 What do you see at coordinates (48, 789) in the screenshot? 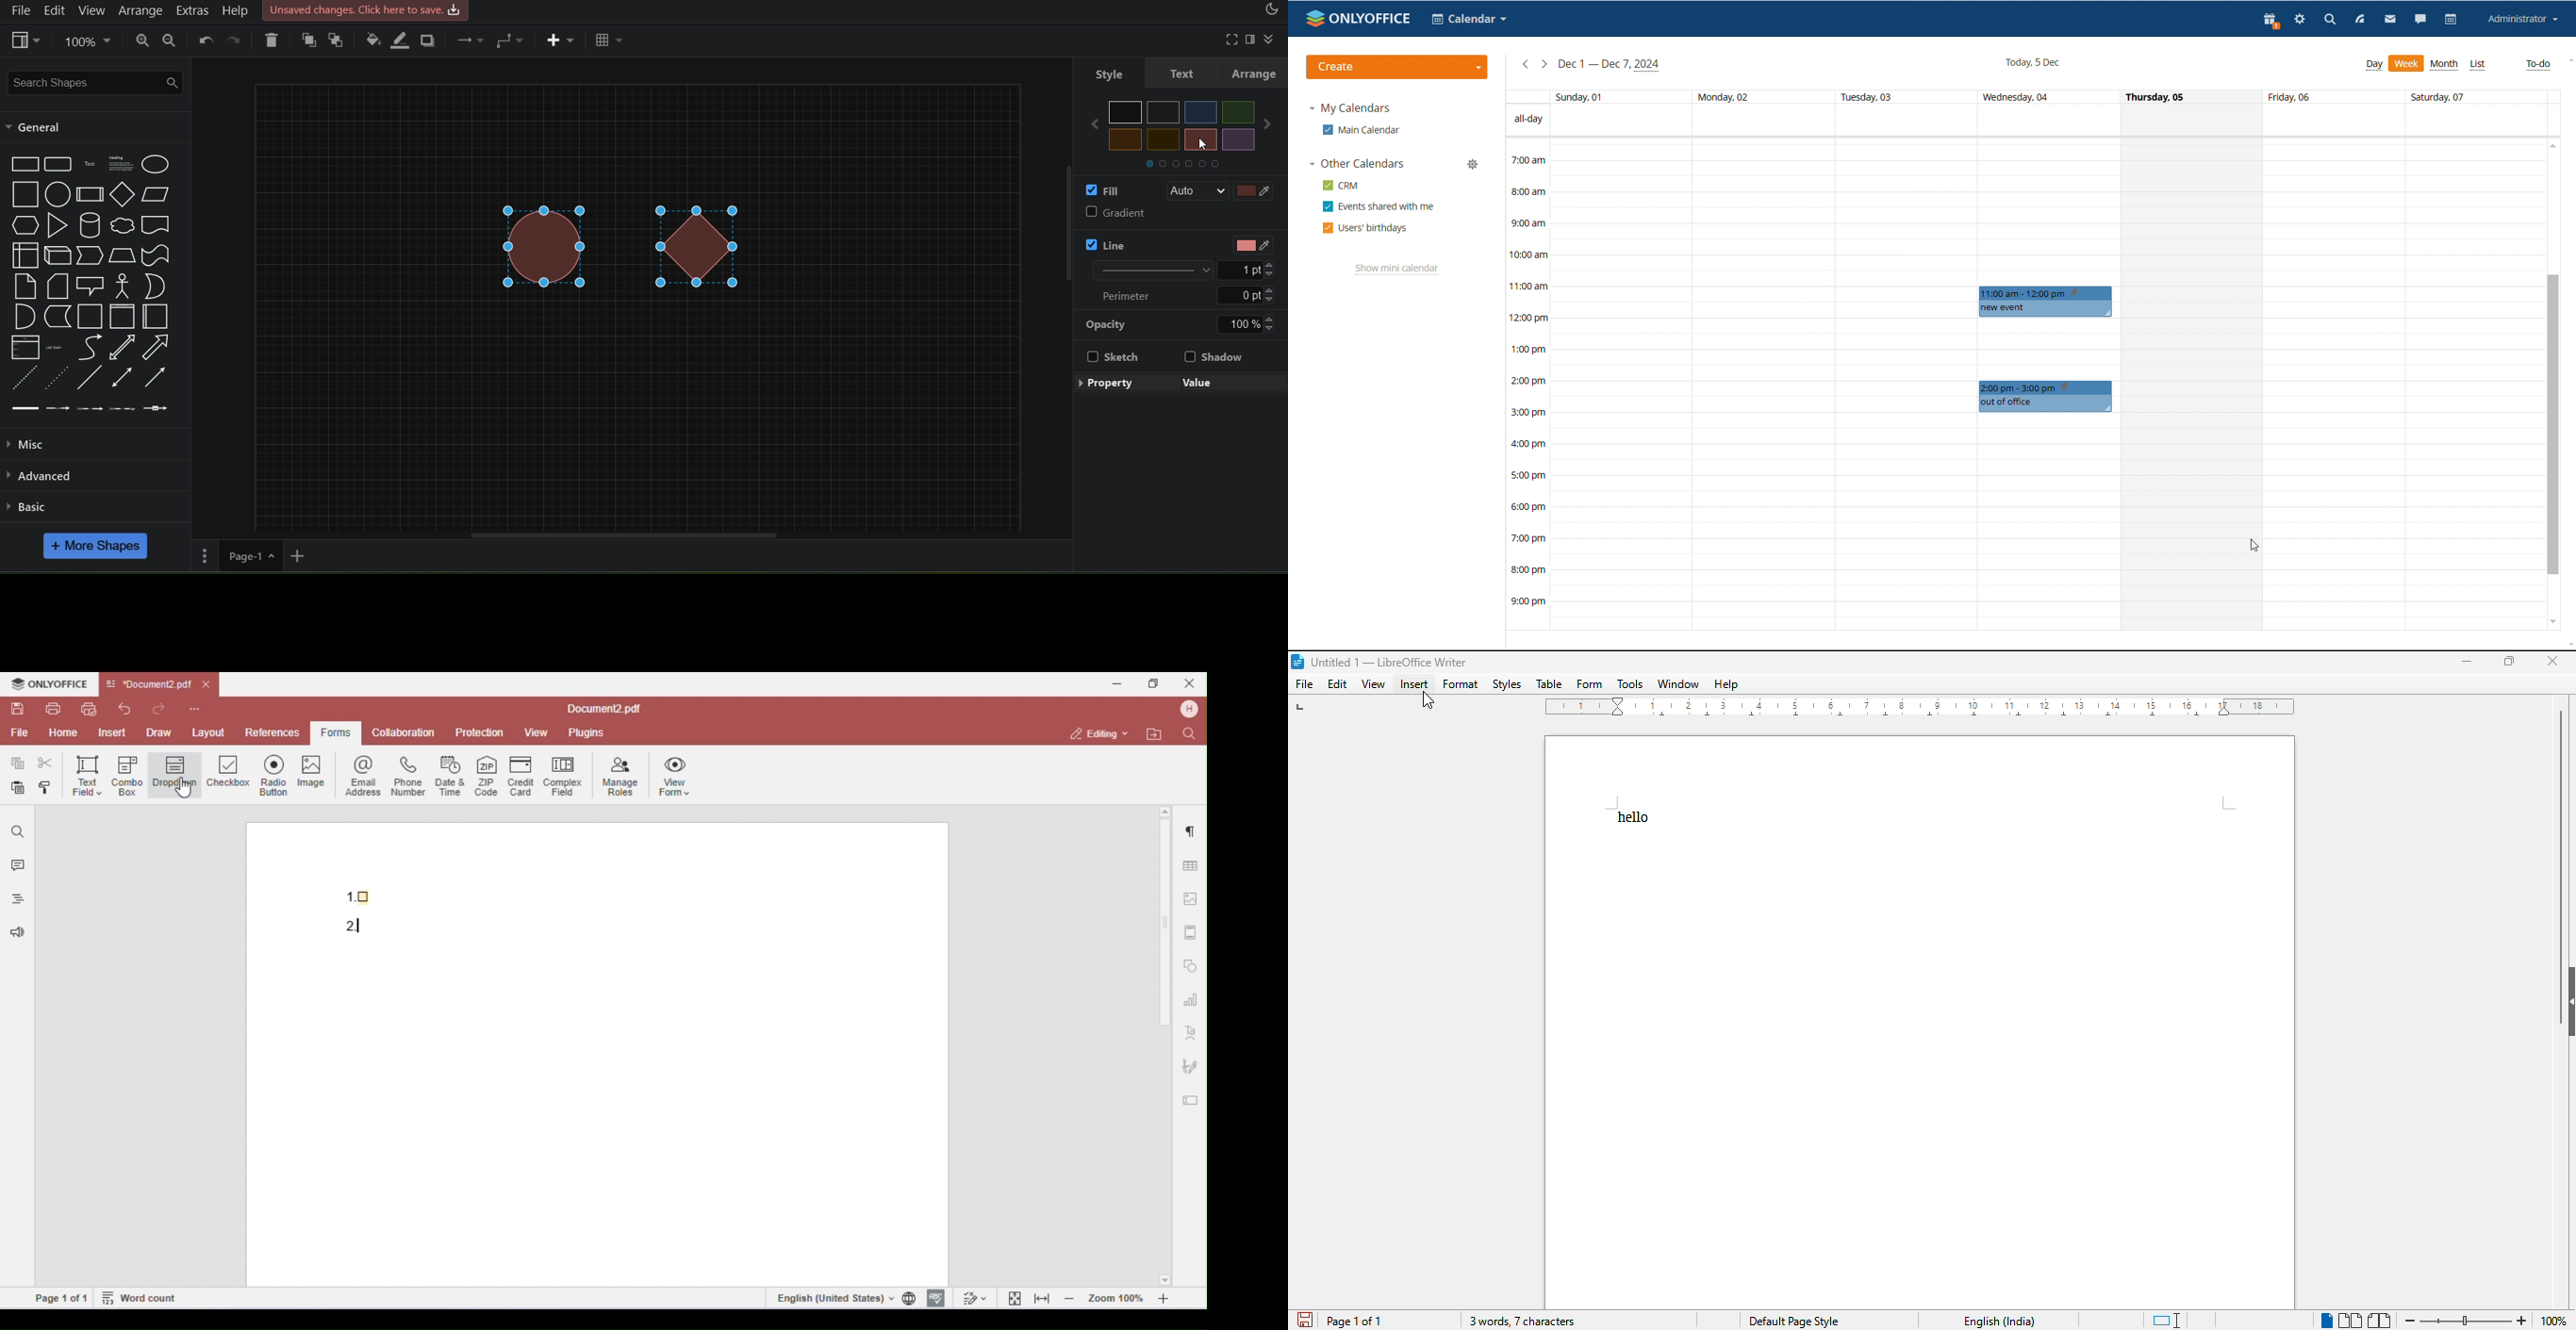
I see `copy style` at bounding box center [48, 789].